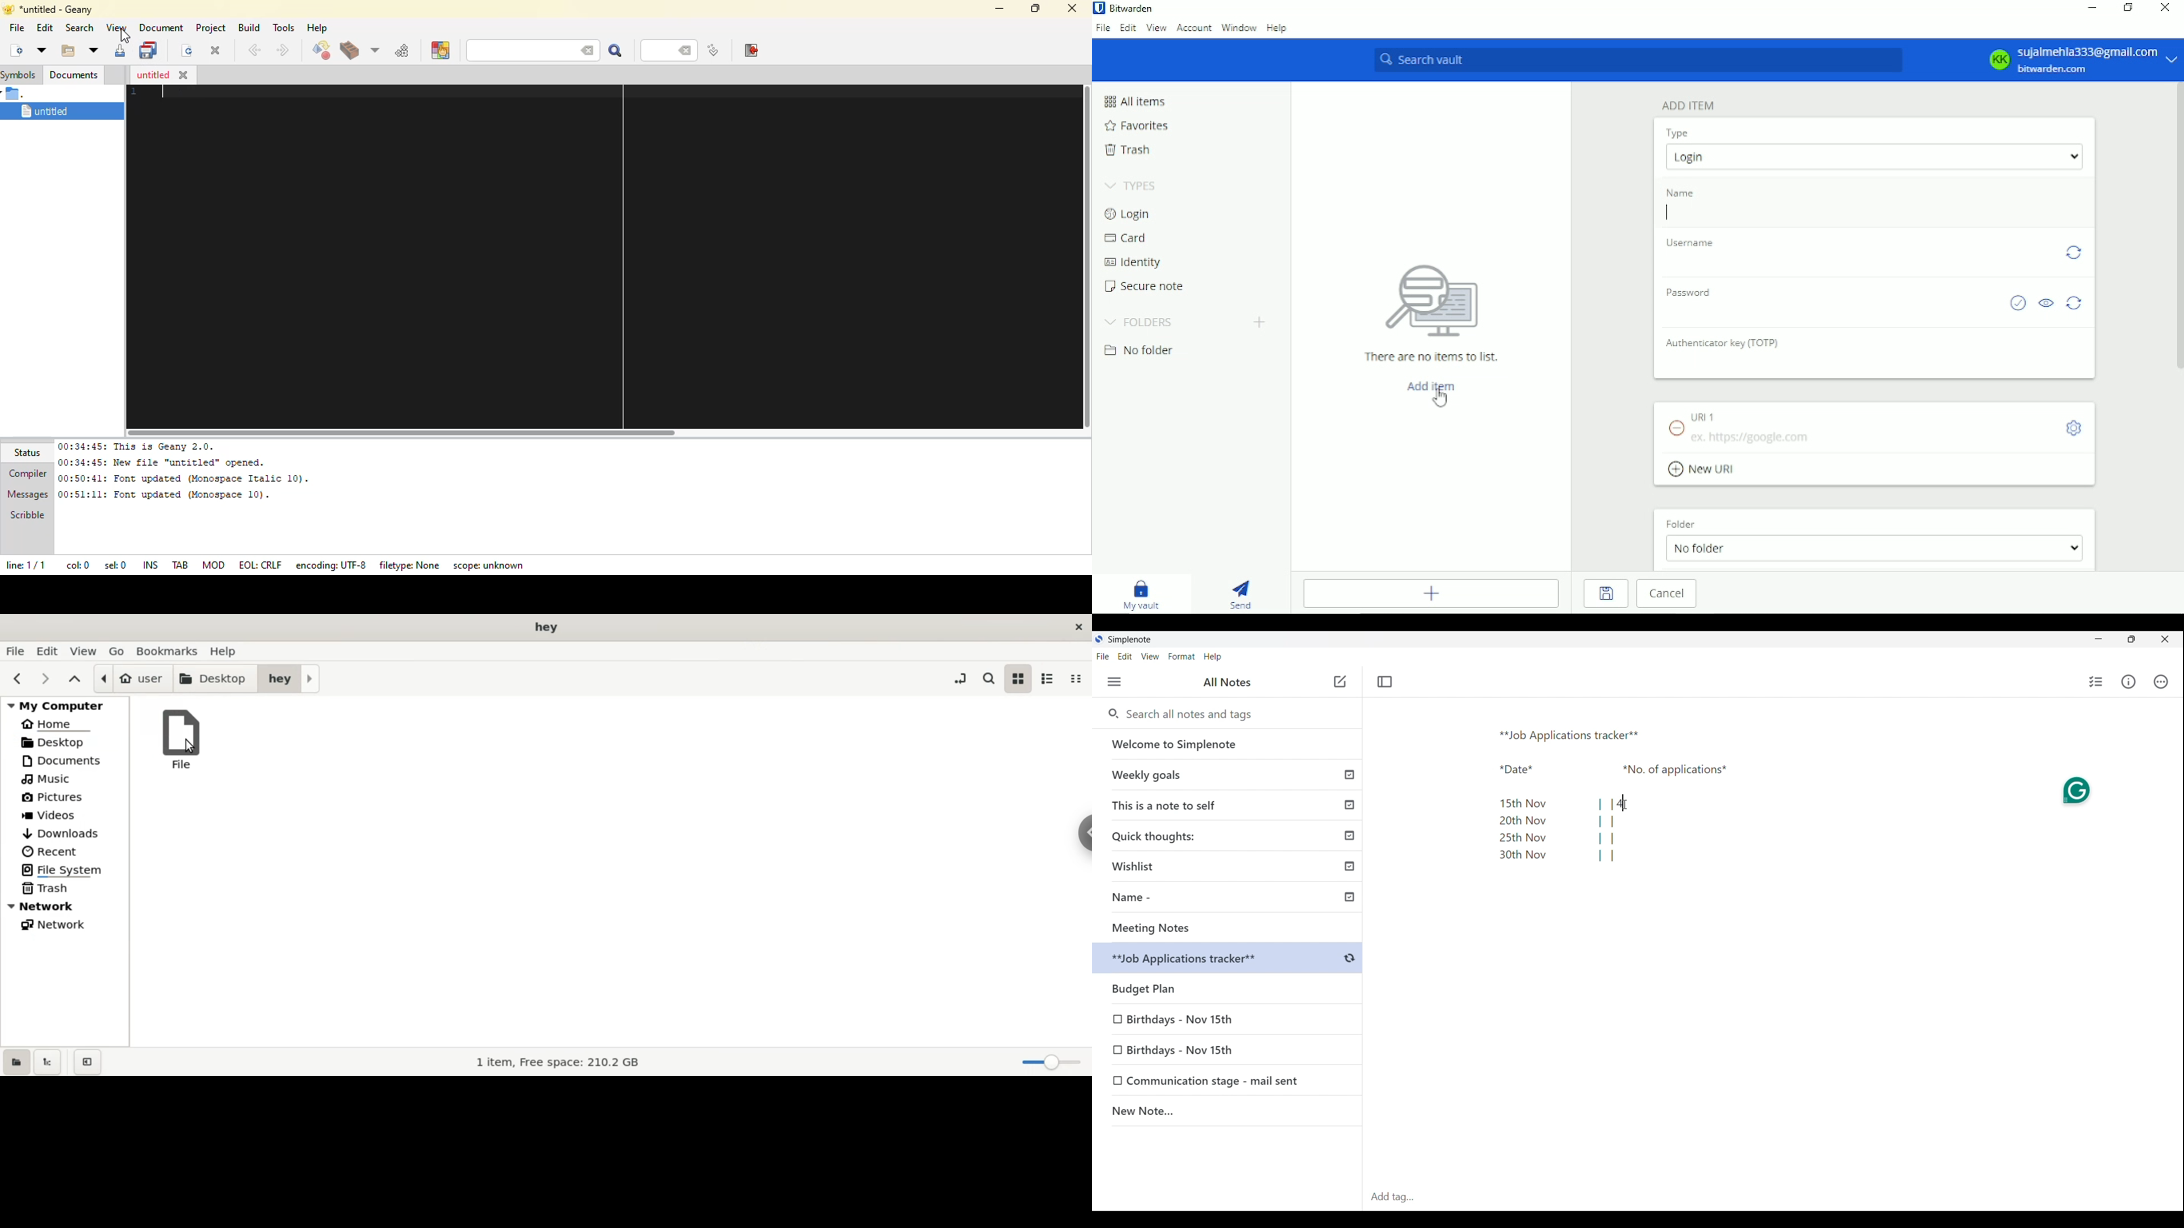 This screenshot has height=1232, width=2184. I want to click on Card, so click(1127, 238).